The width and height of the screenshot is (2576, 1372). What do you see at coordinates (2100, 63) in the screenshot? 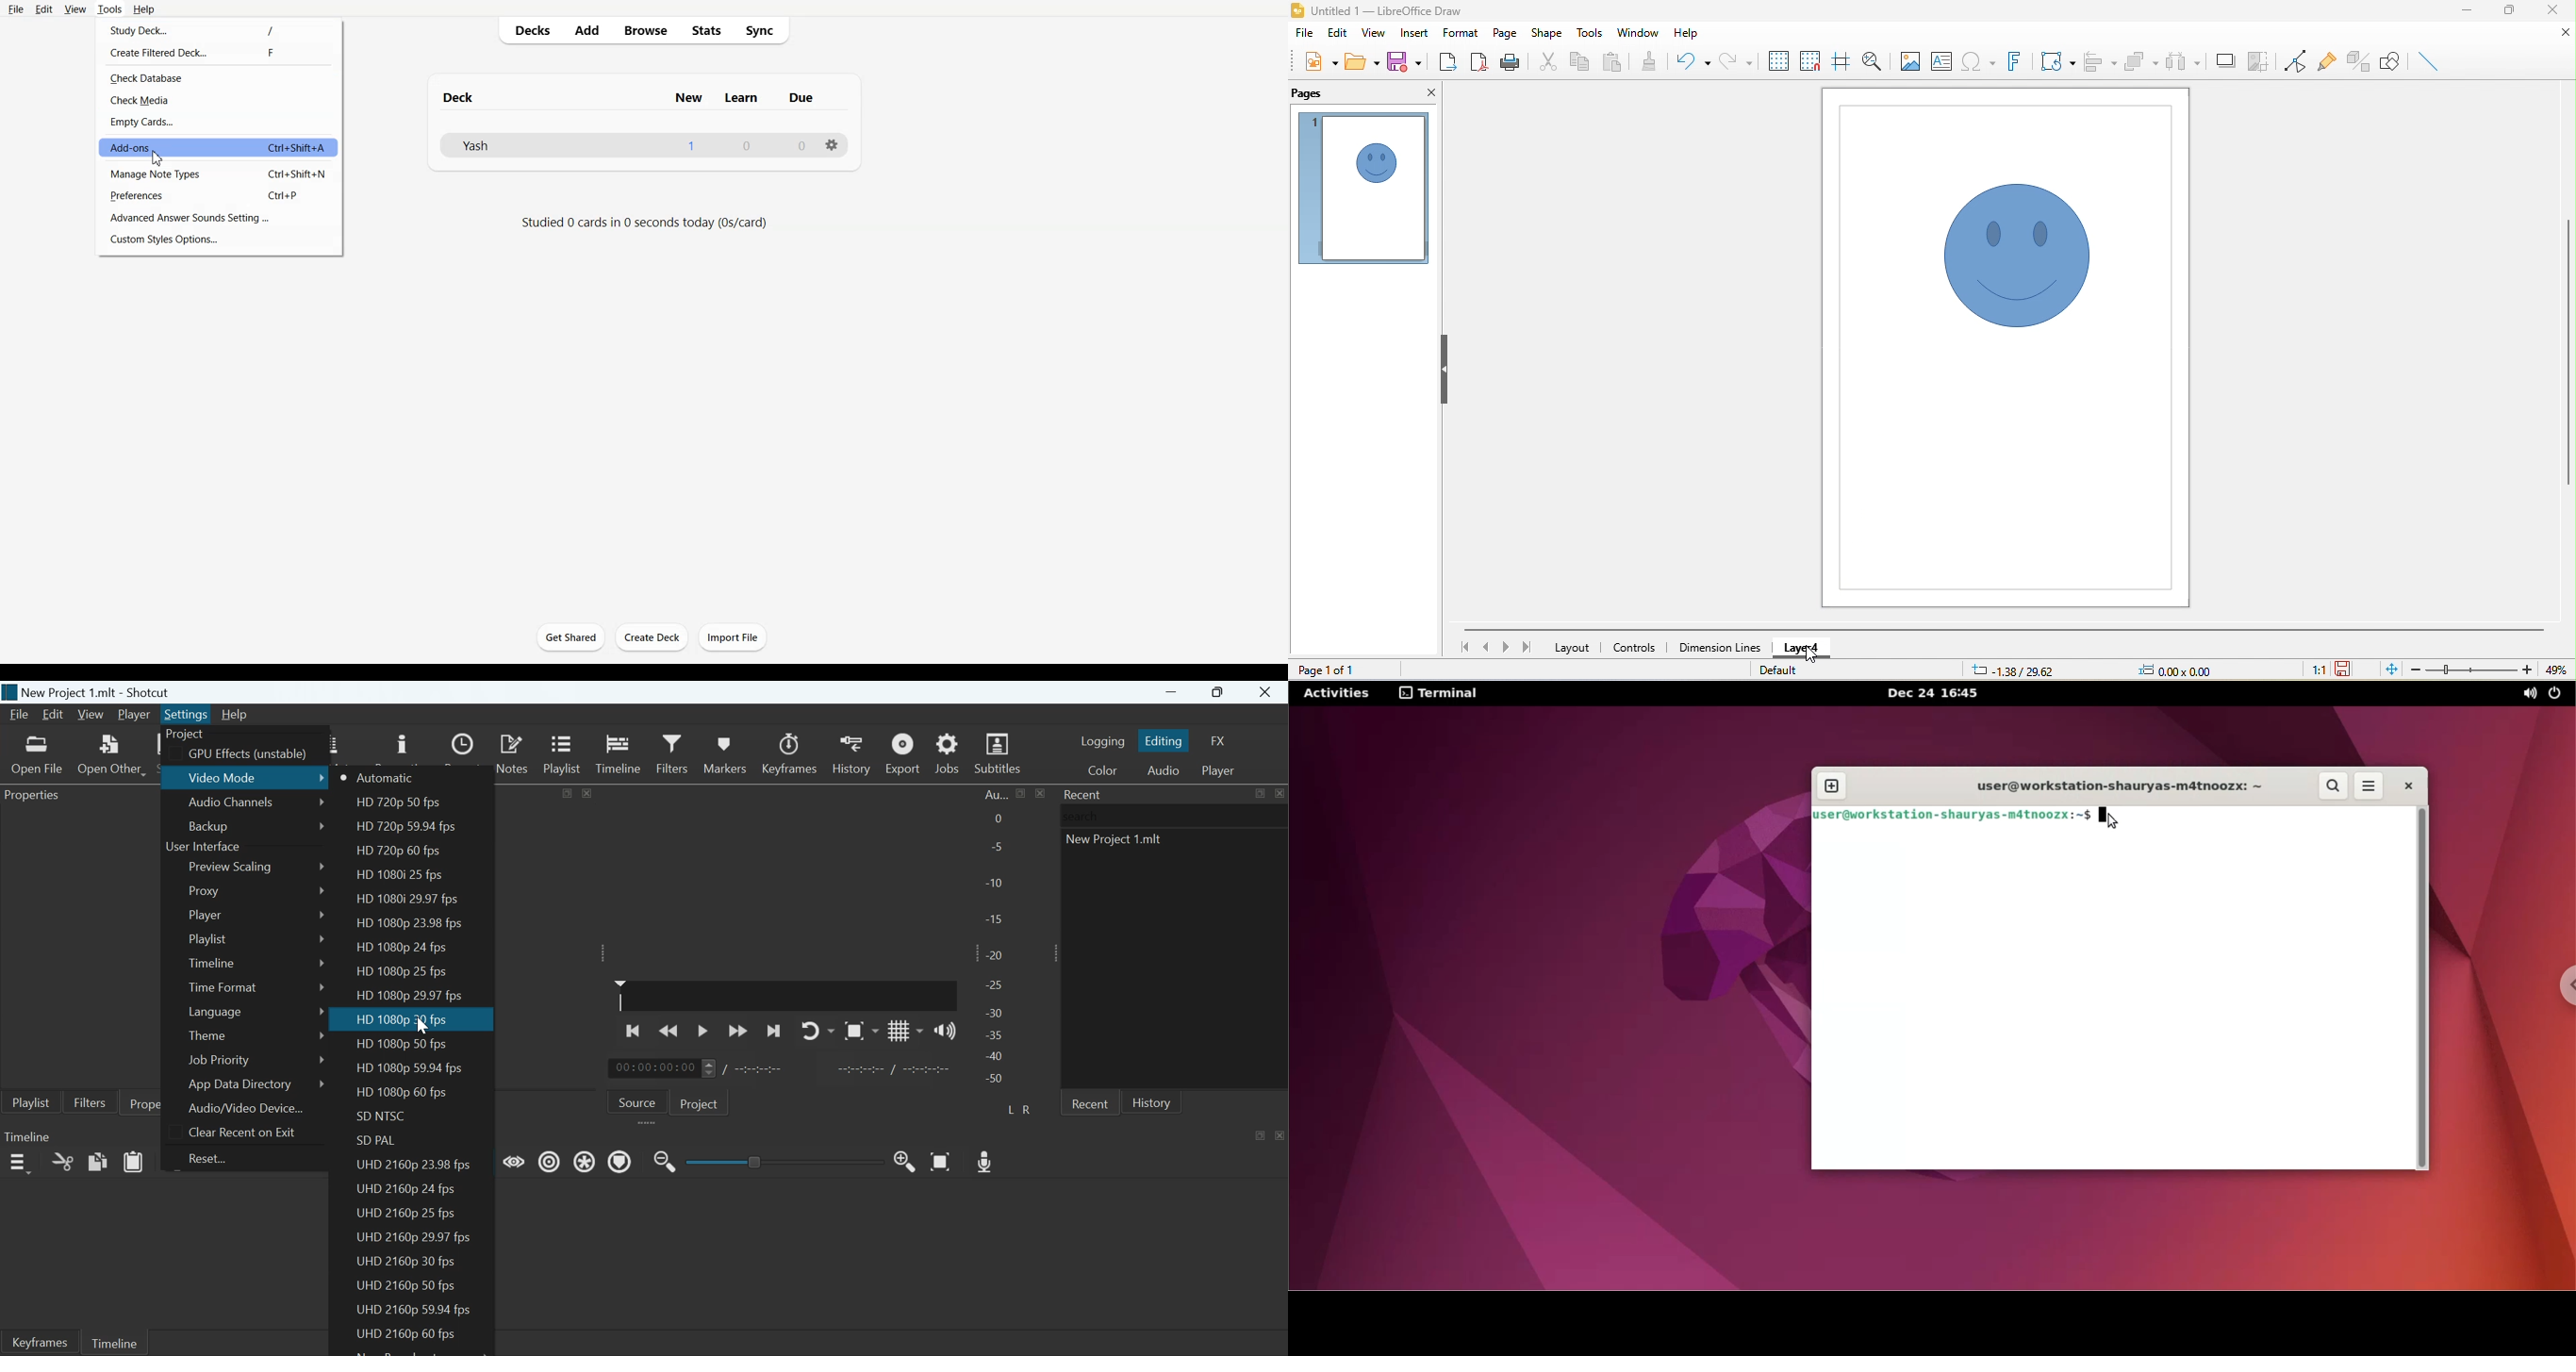
I see `align object` at bounding box center [2100, 63].